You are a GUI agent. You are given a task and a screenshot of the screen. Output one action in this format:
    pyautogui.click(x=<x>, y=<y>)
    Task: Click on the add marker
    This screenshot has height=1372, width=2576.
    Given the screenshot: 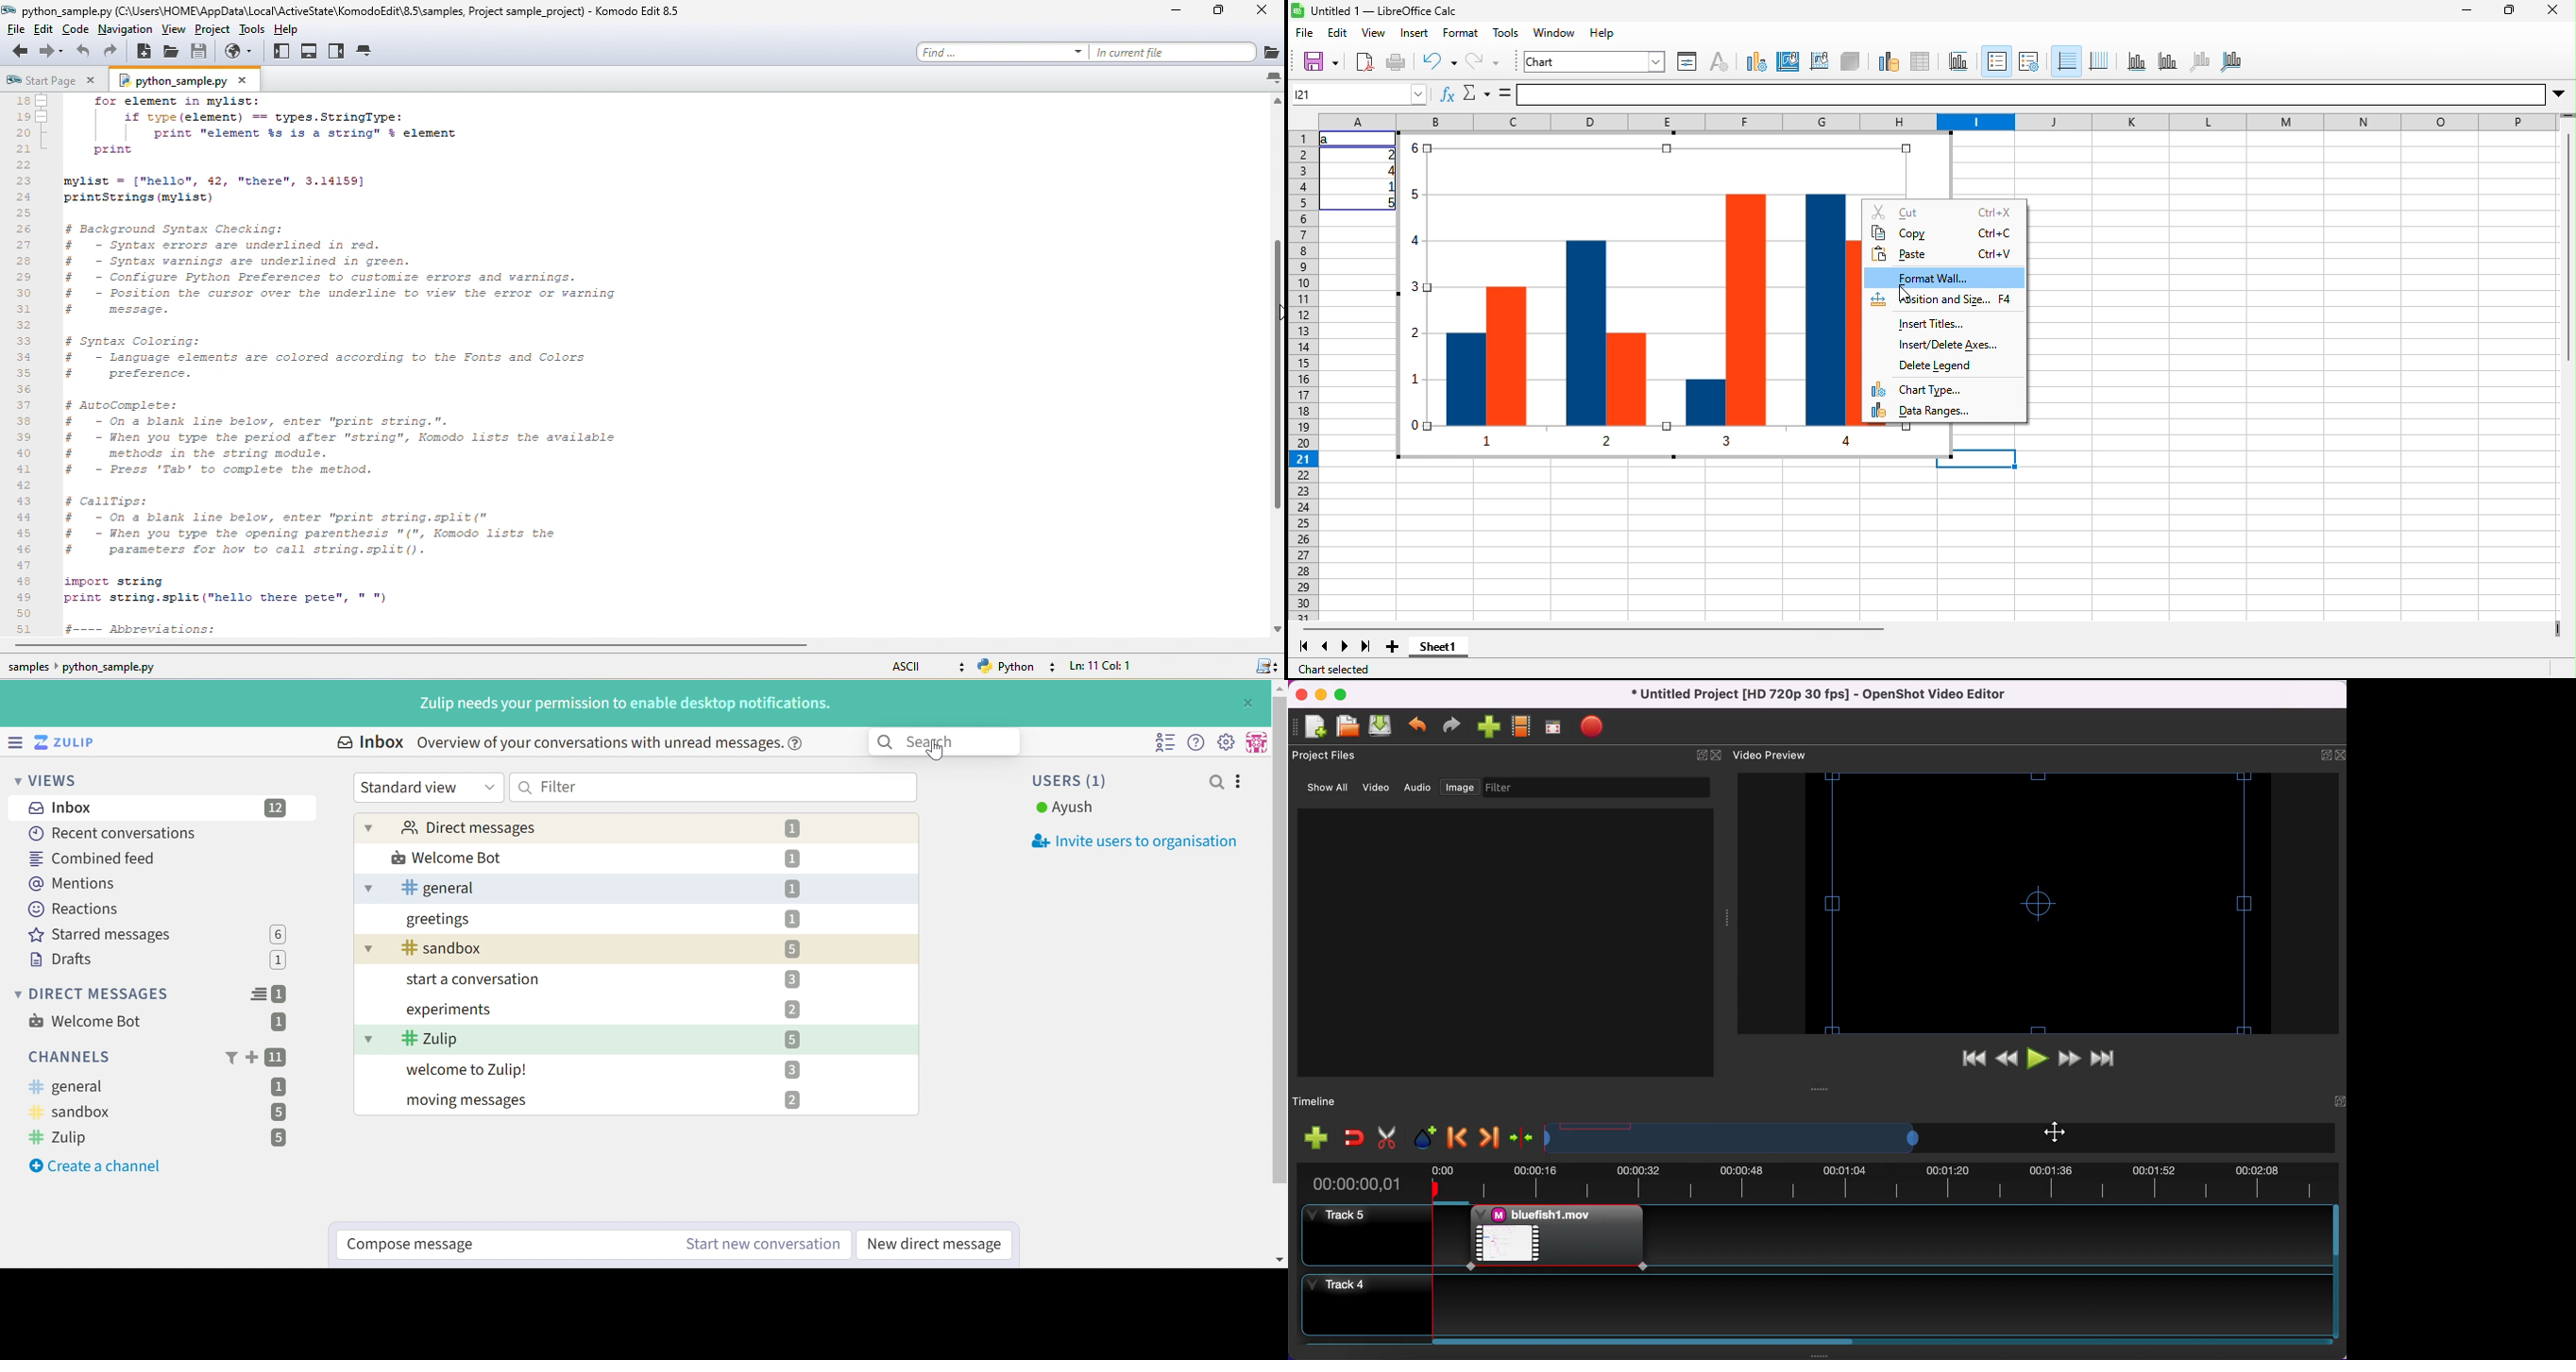 What is the action you would take?
    pyautogui.click(x=1424, y=1138)
    